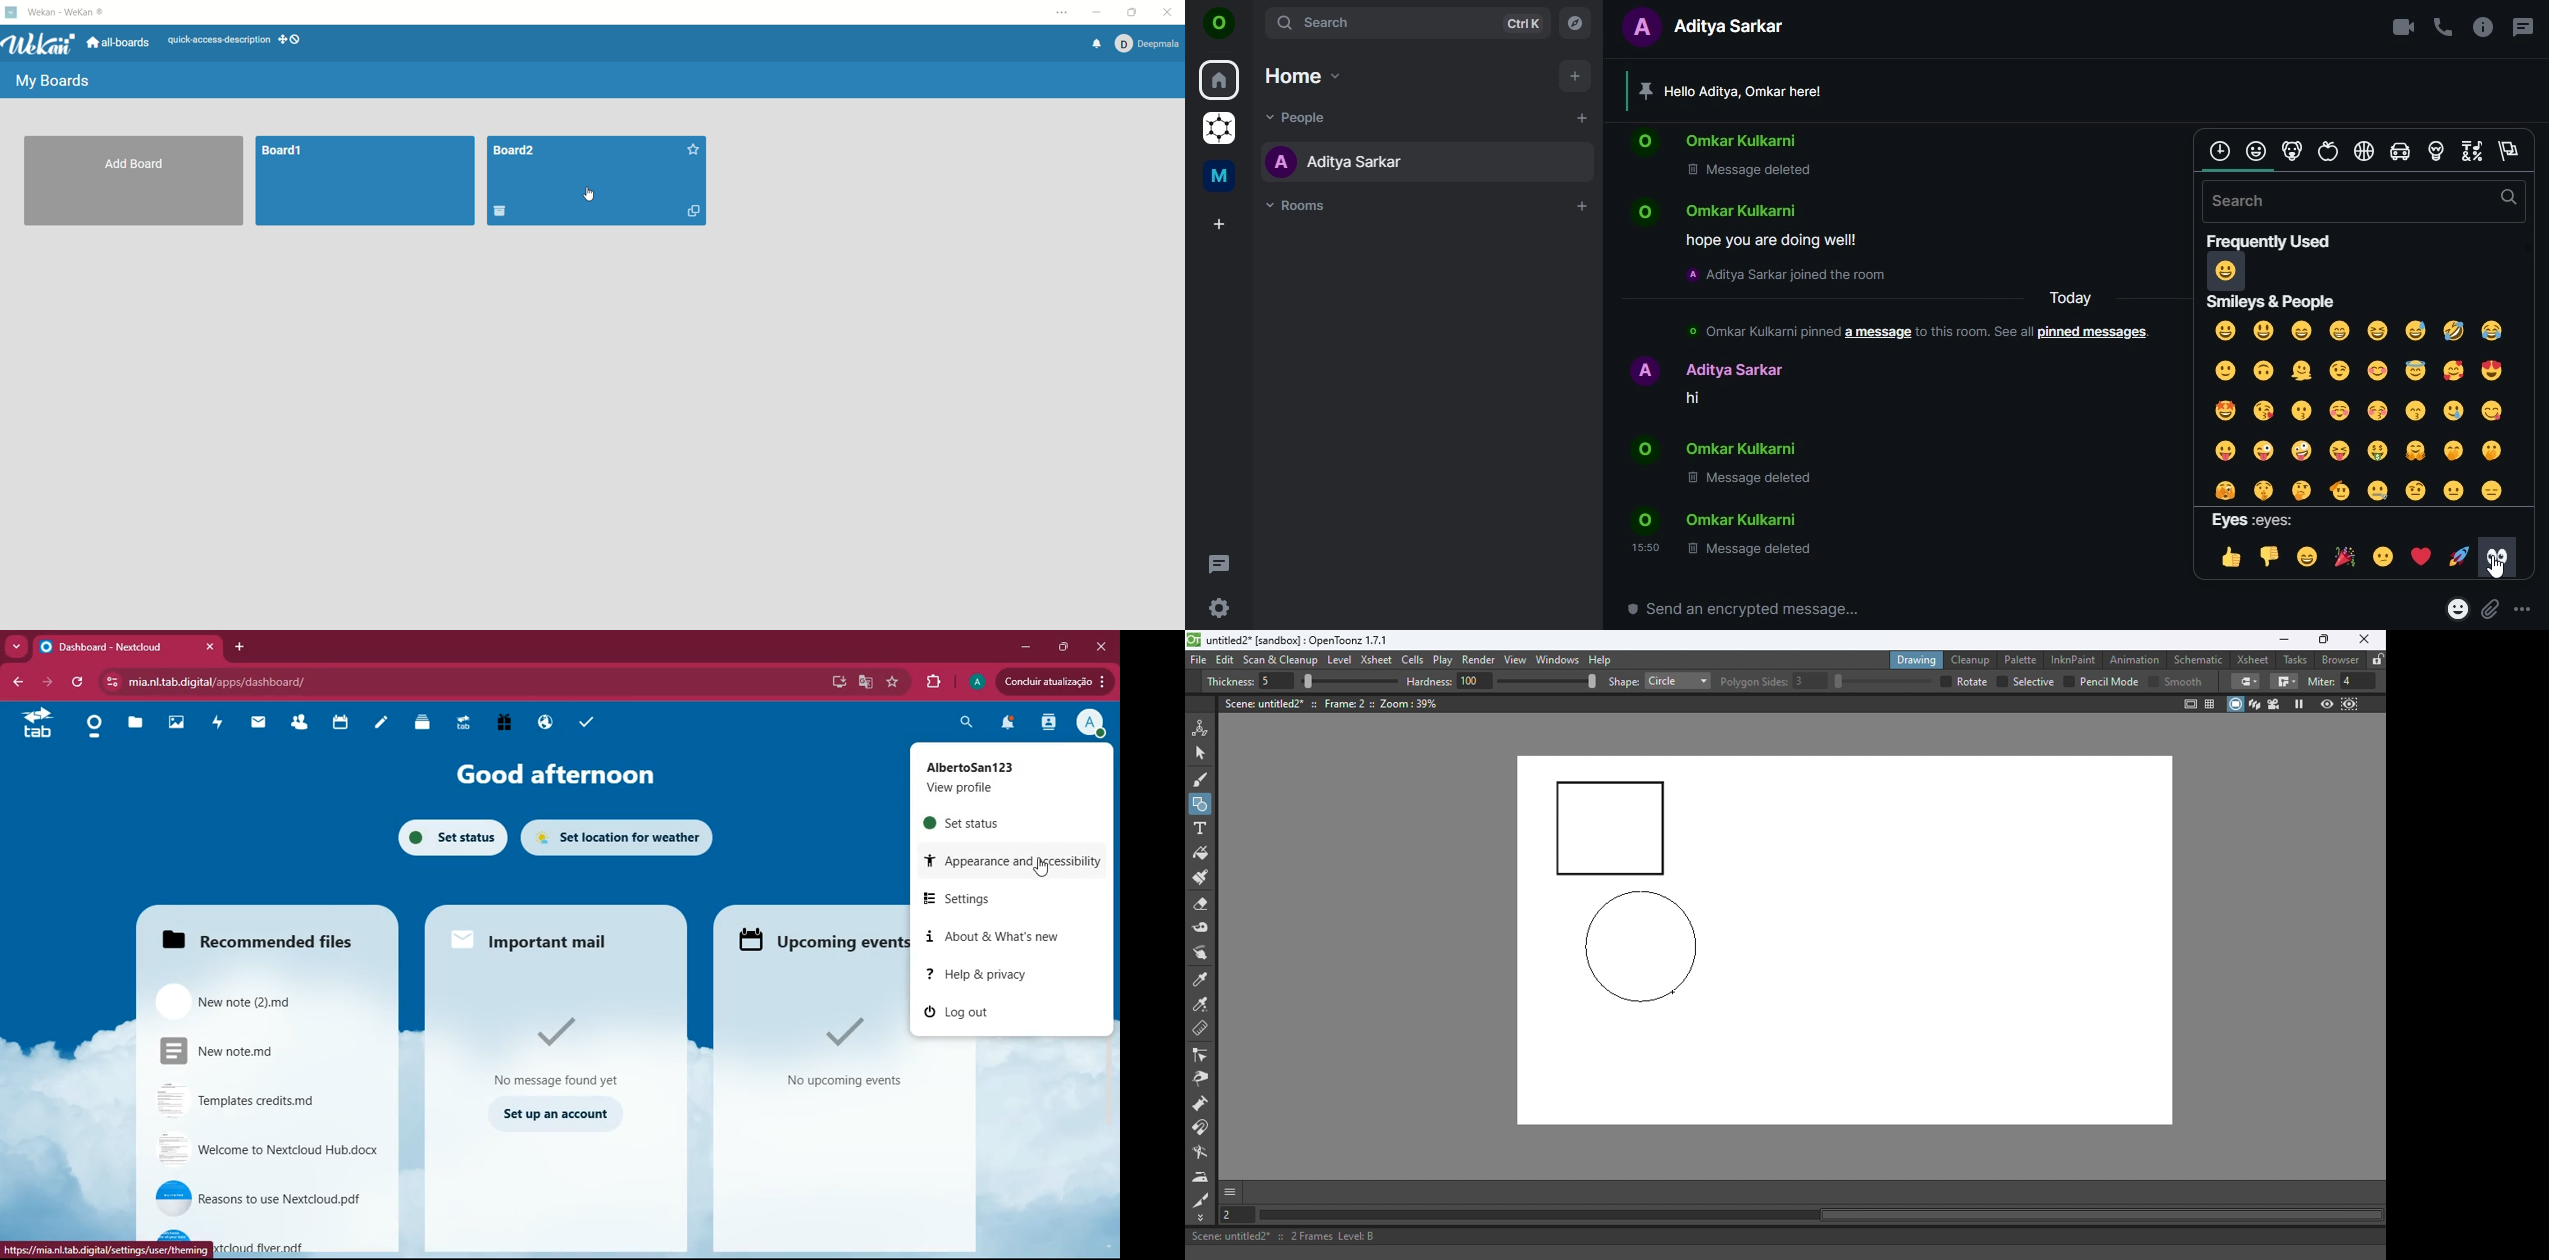 The width and height of the screenshot is (2576, 1260). What do you see at coordinates (1227, 660) in the screenshot?
I see `Edit` at bounding box center [1227, 660].